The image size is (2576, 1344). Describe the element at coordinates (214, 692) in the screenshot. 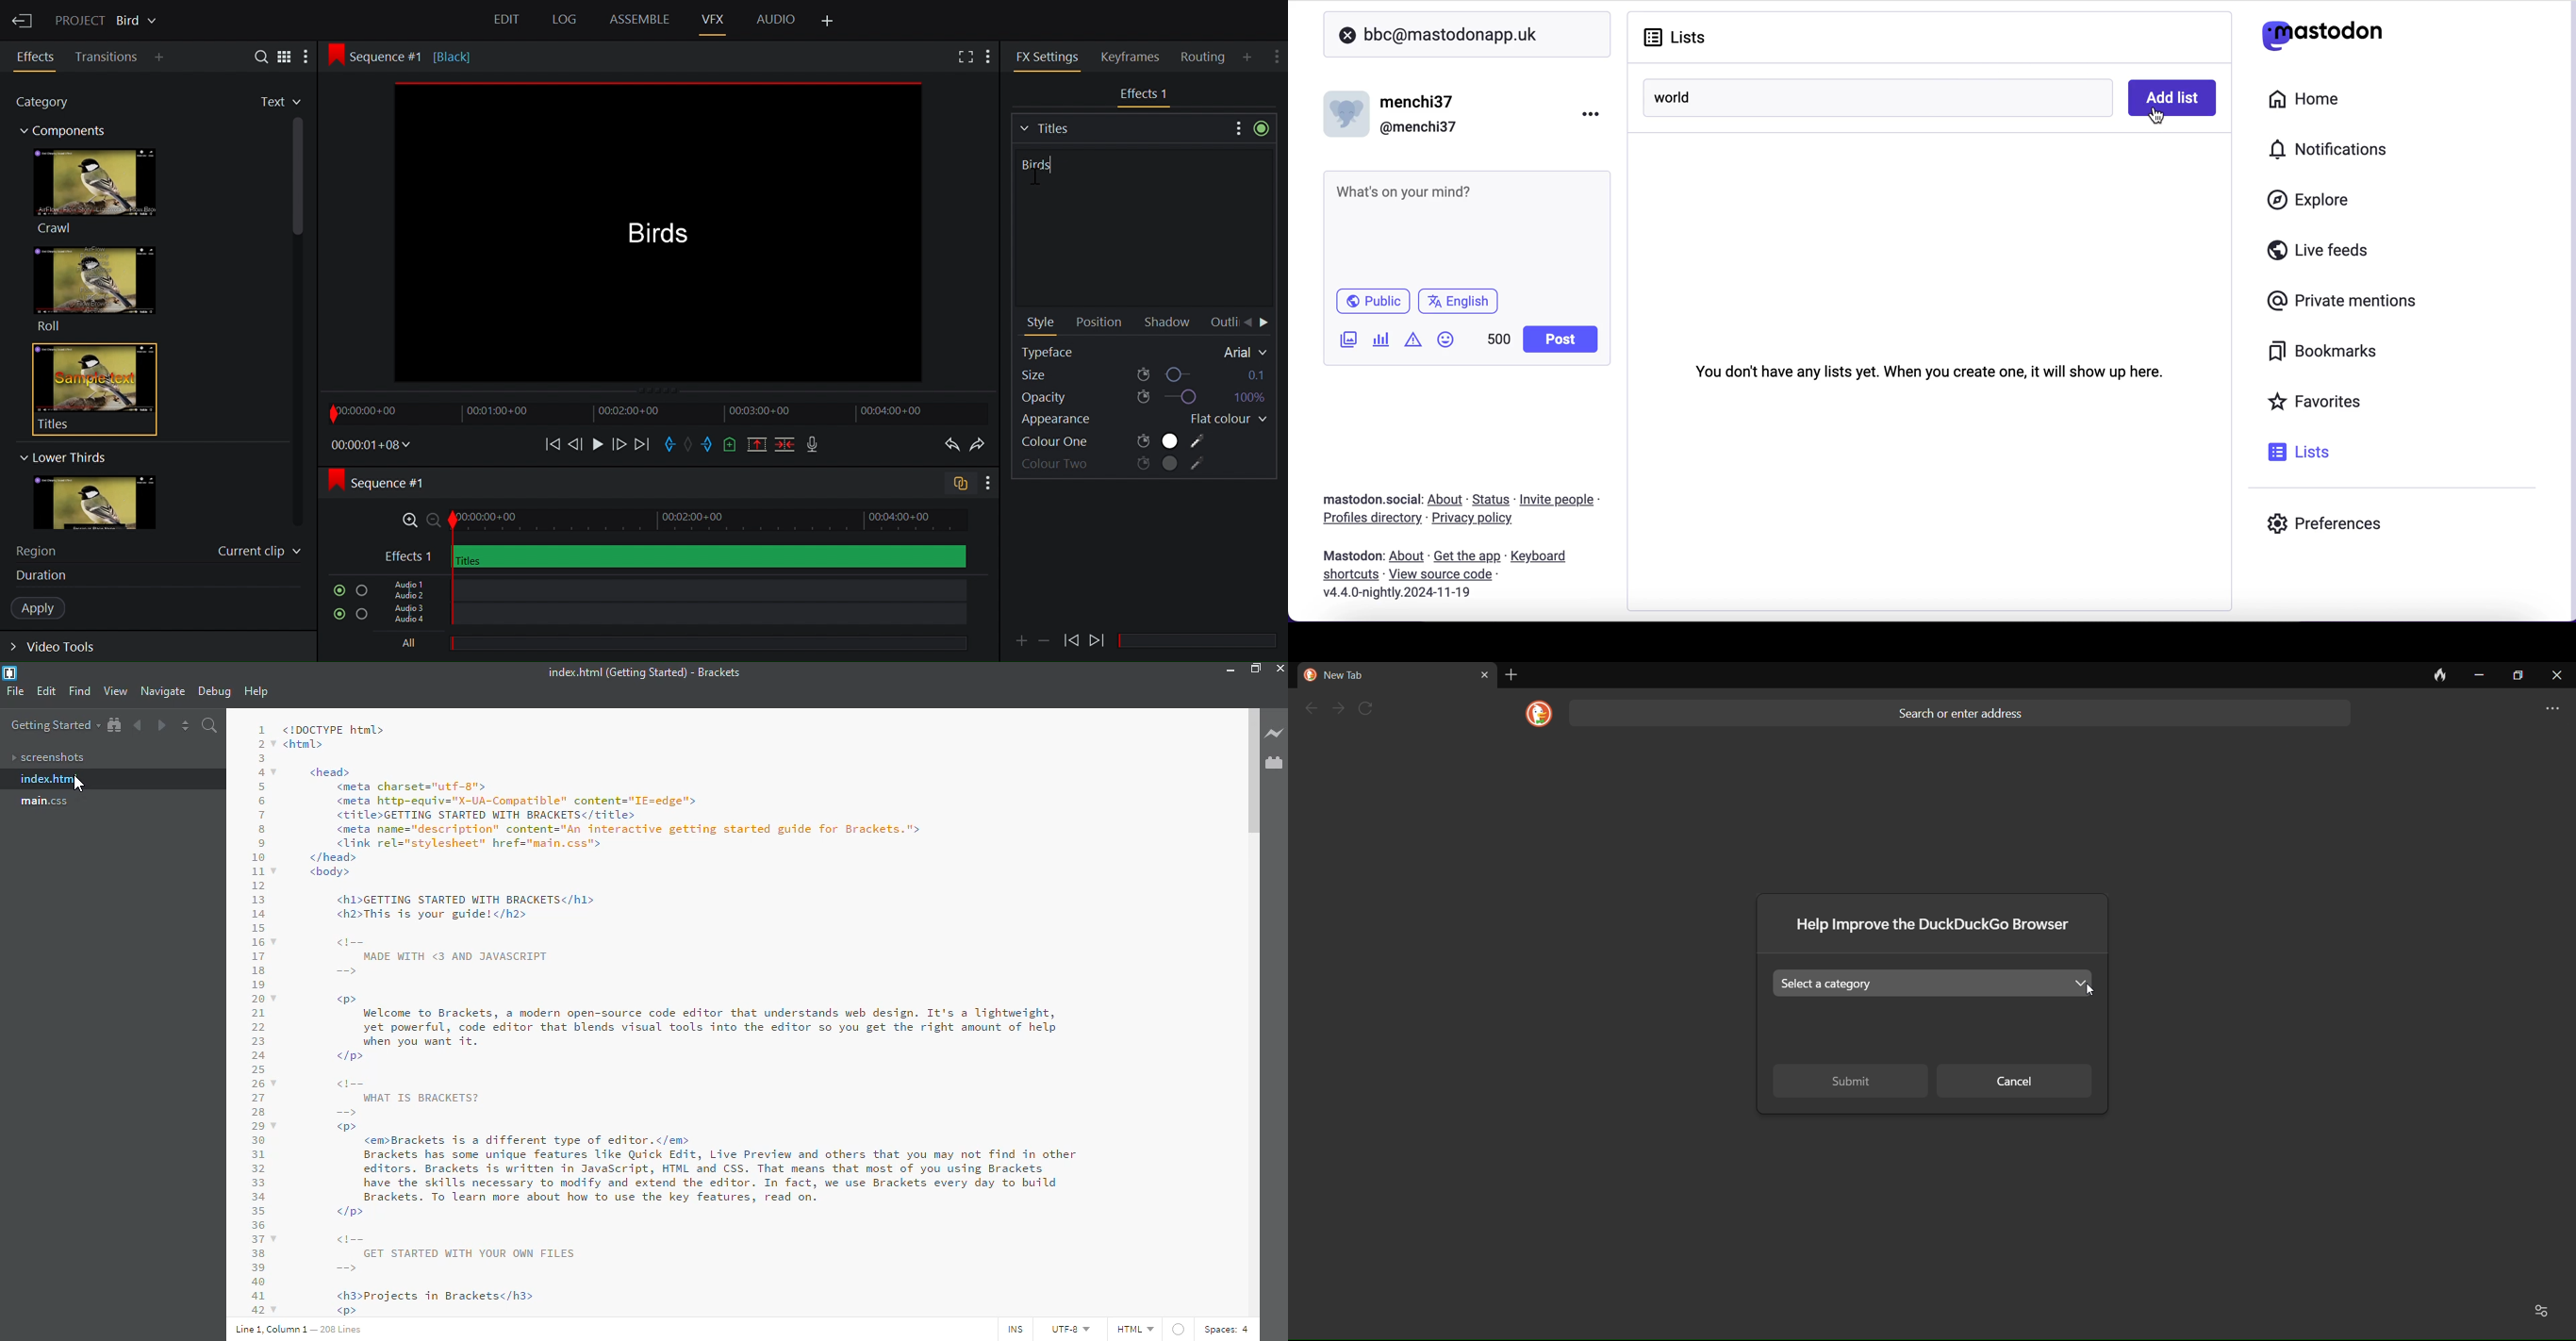

I see `debug` at that location.